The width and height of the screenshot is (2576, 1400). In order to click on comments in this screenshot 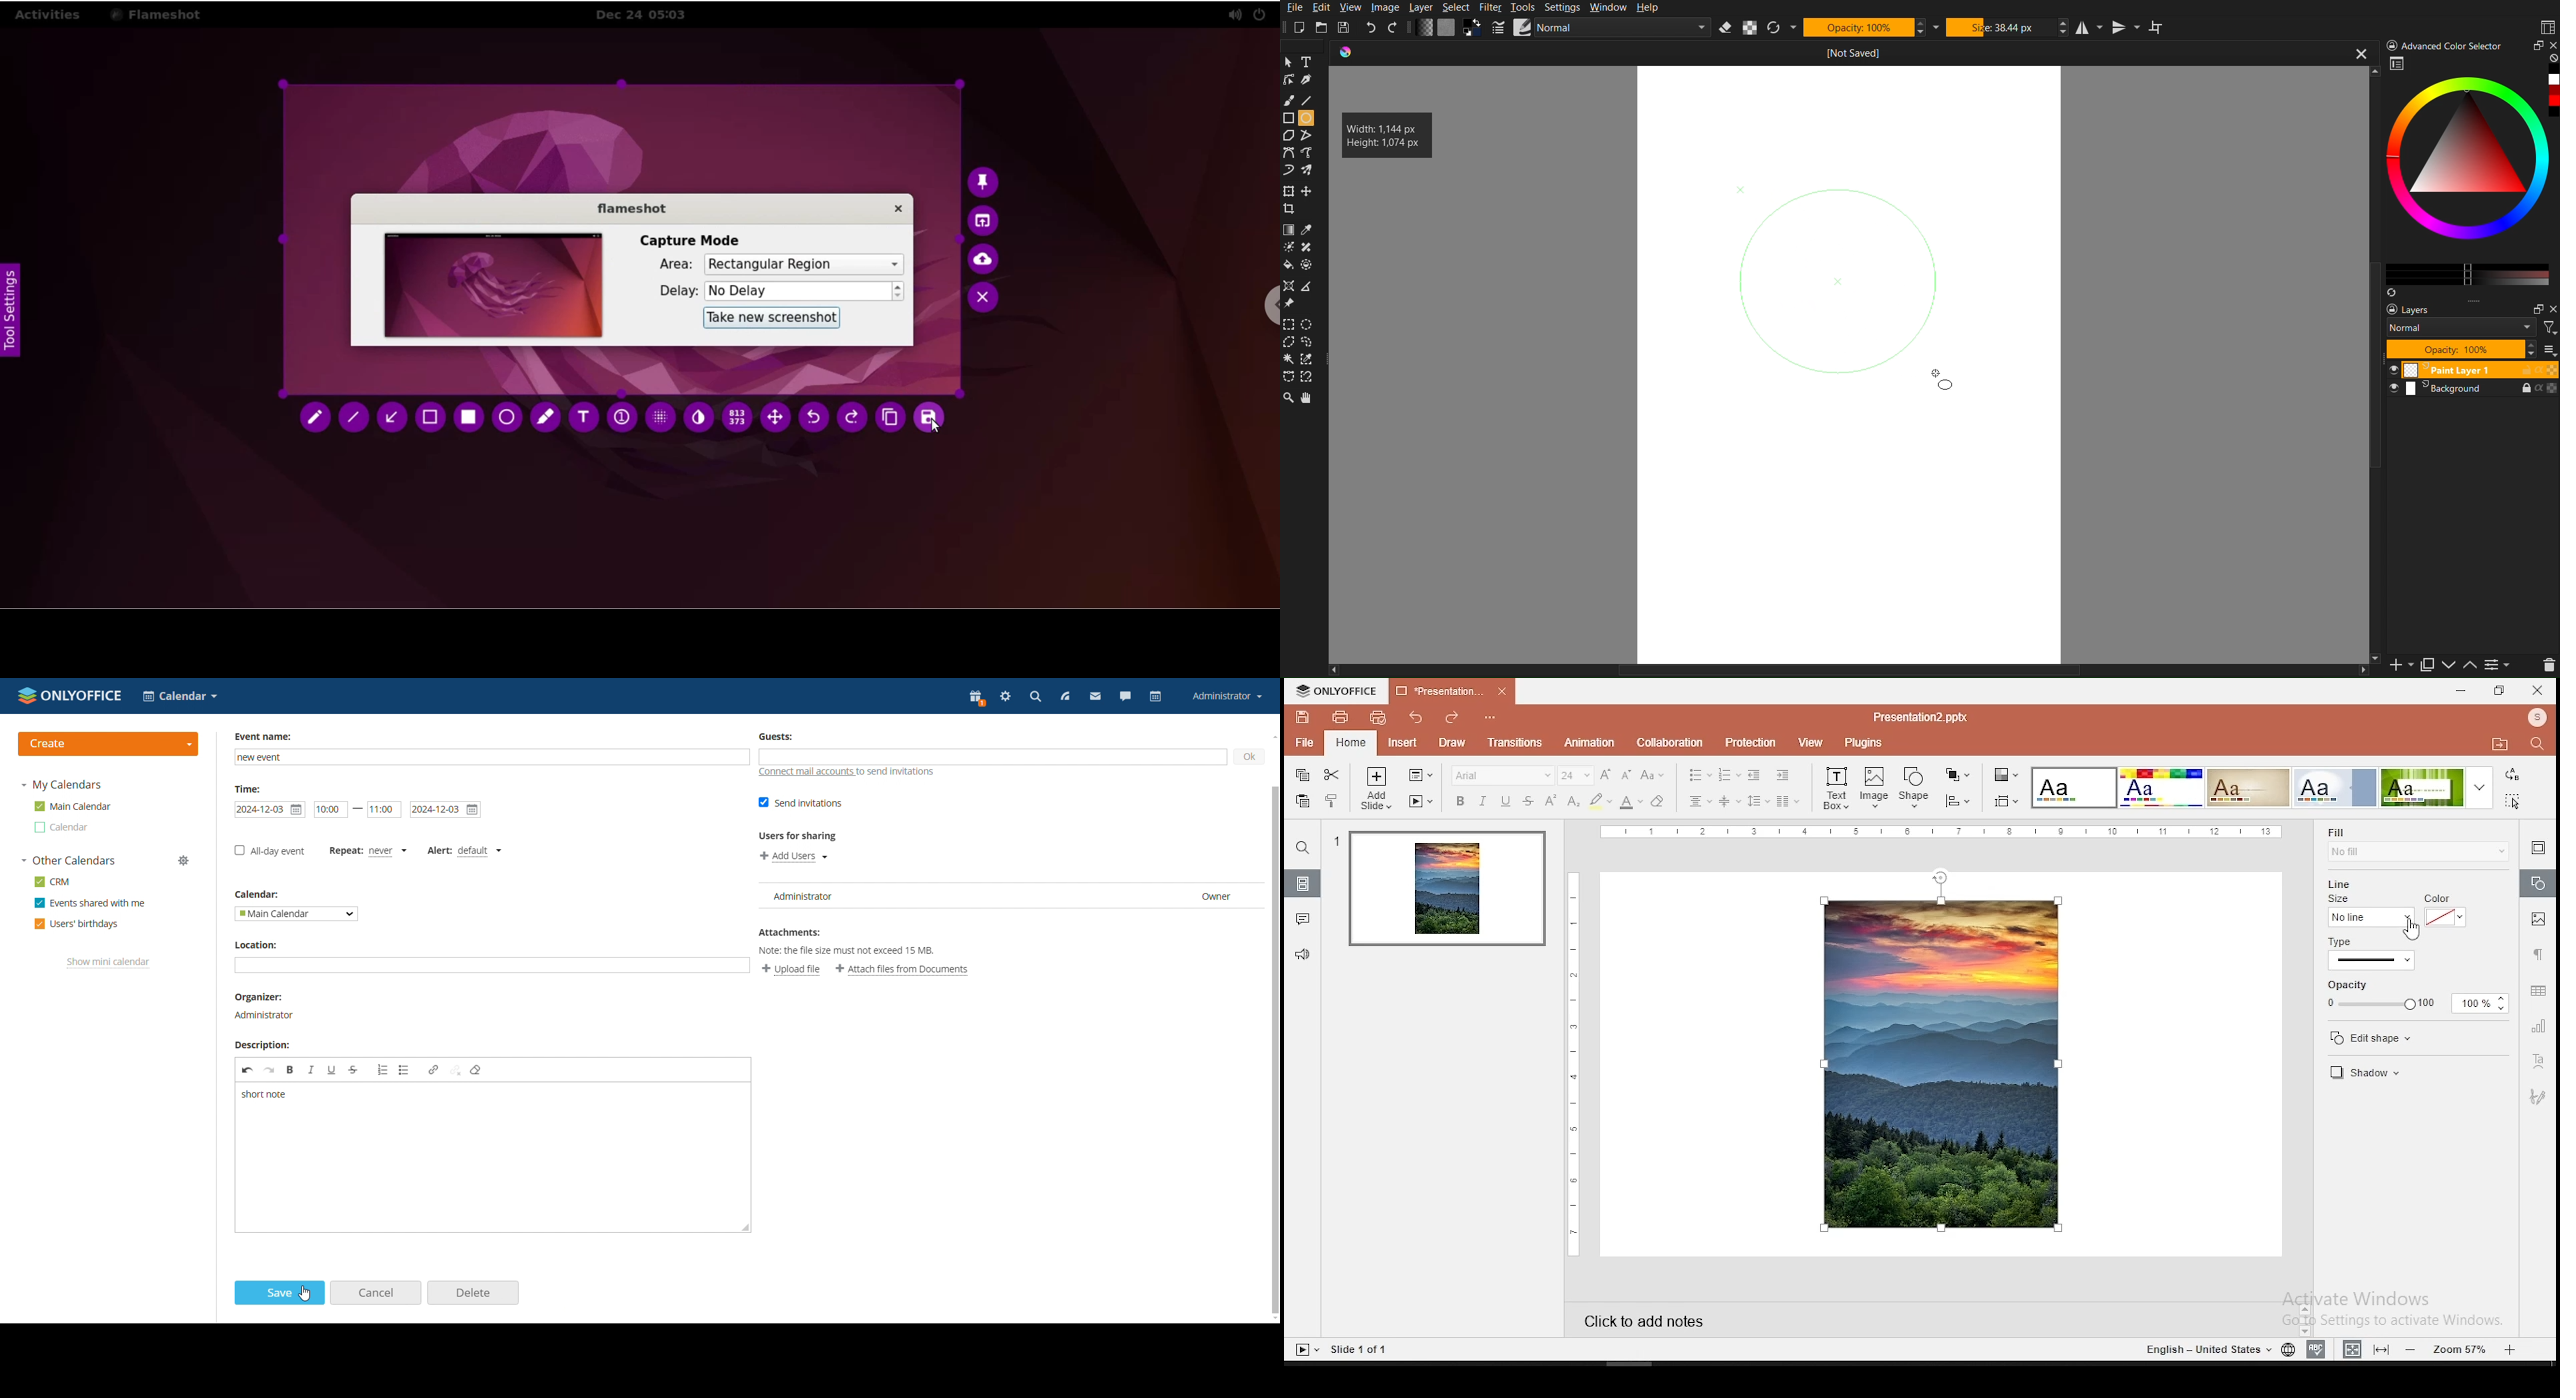, I will do `click(1304, 918)`.